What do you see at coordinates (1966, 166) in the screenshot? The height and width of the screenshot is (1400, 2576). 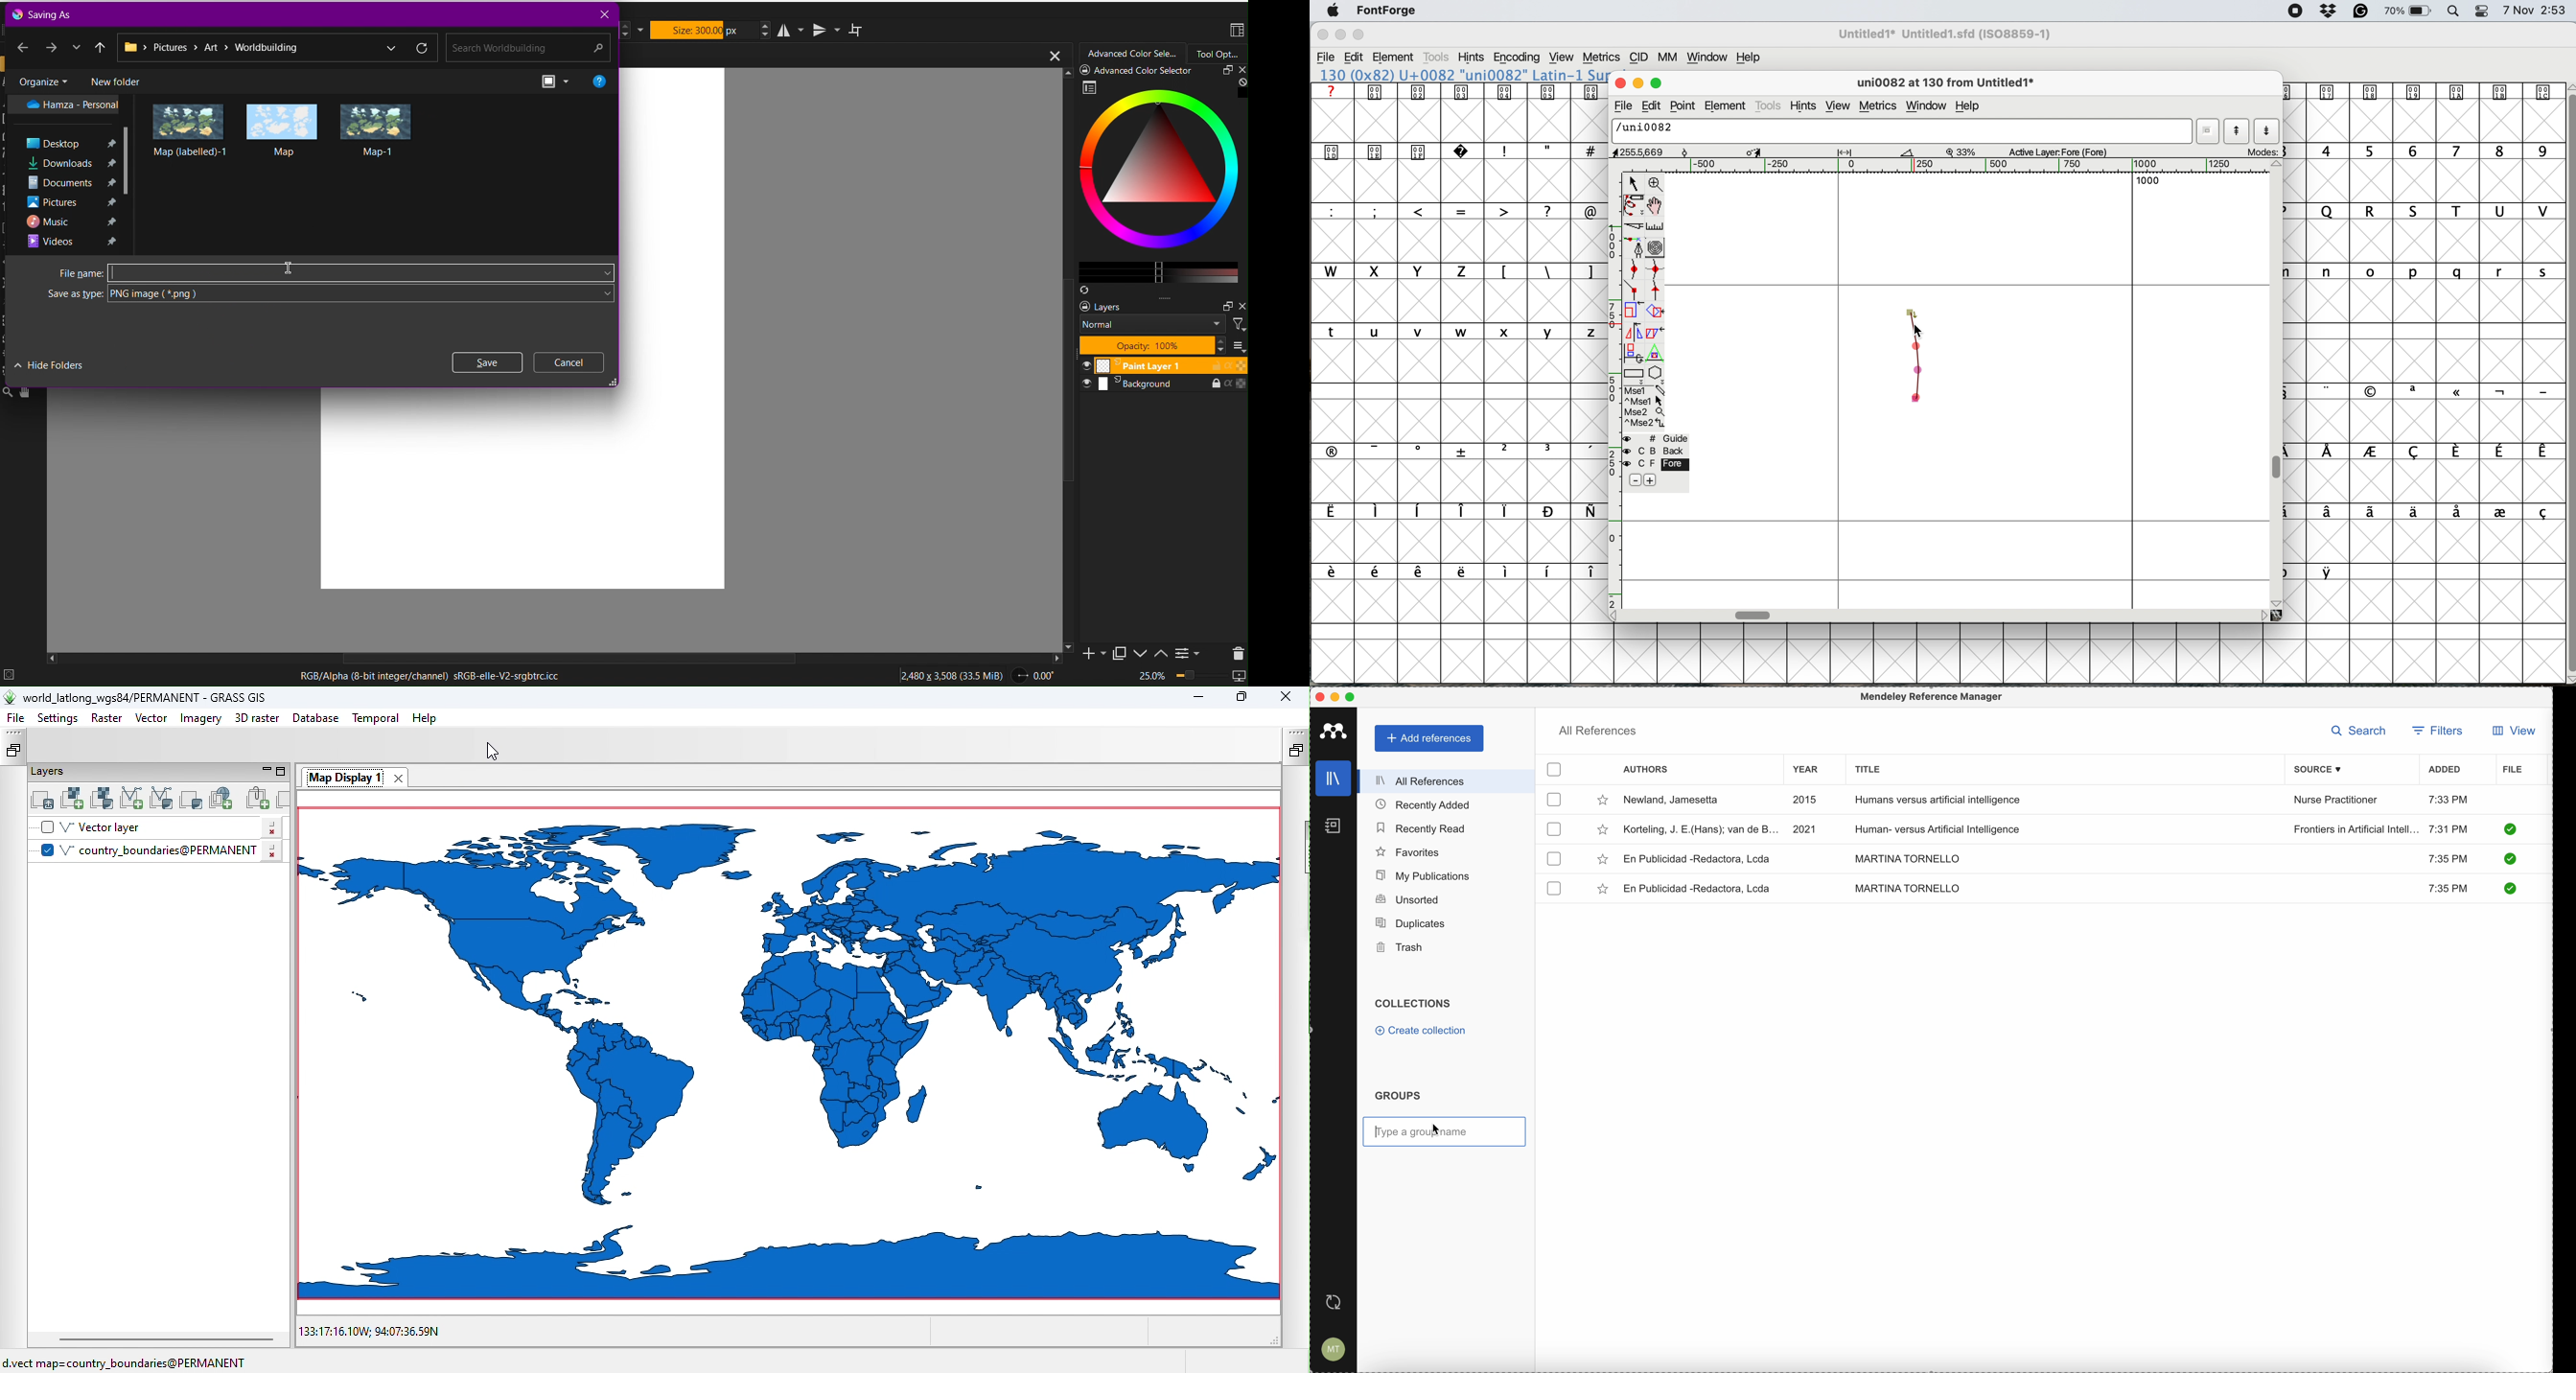 I see `horizontal scale` at bounding box center [1966, 166].